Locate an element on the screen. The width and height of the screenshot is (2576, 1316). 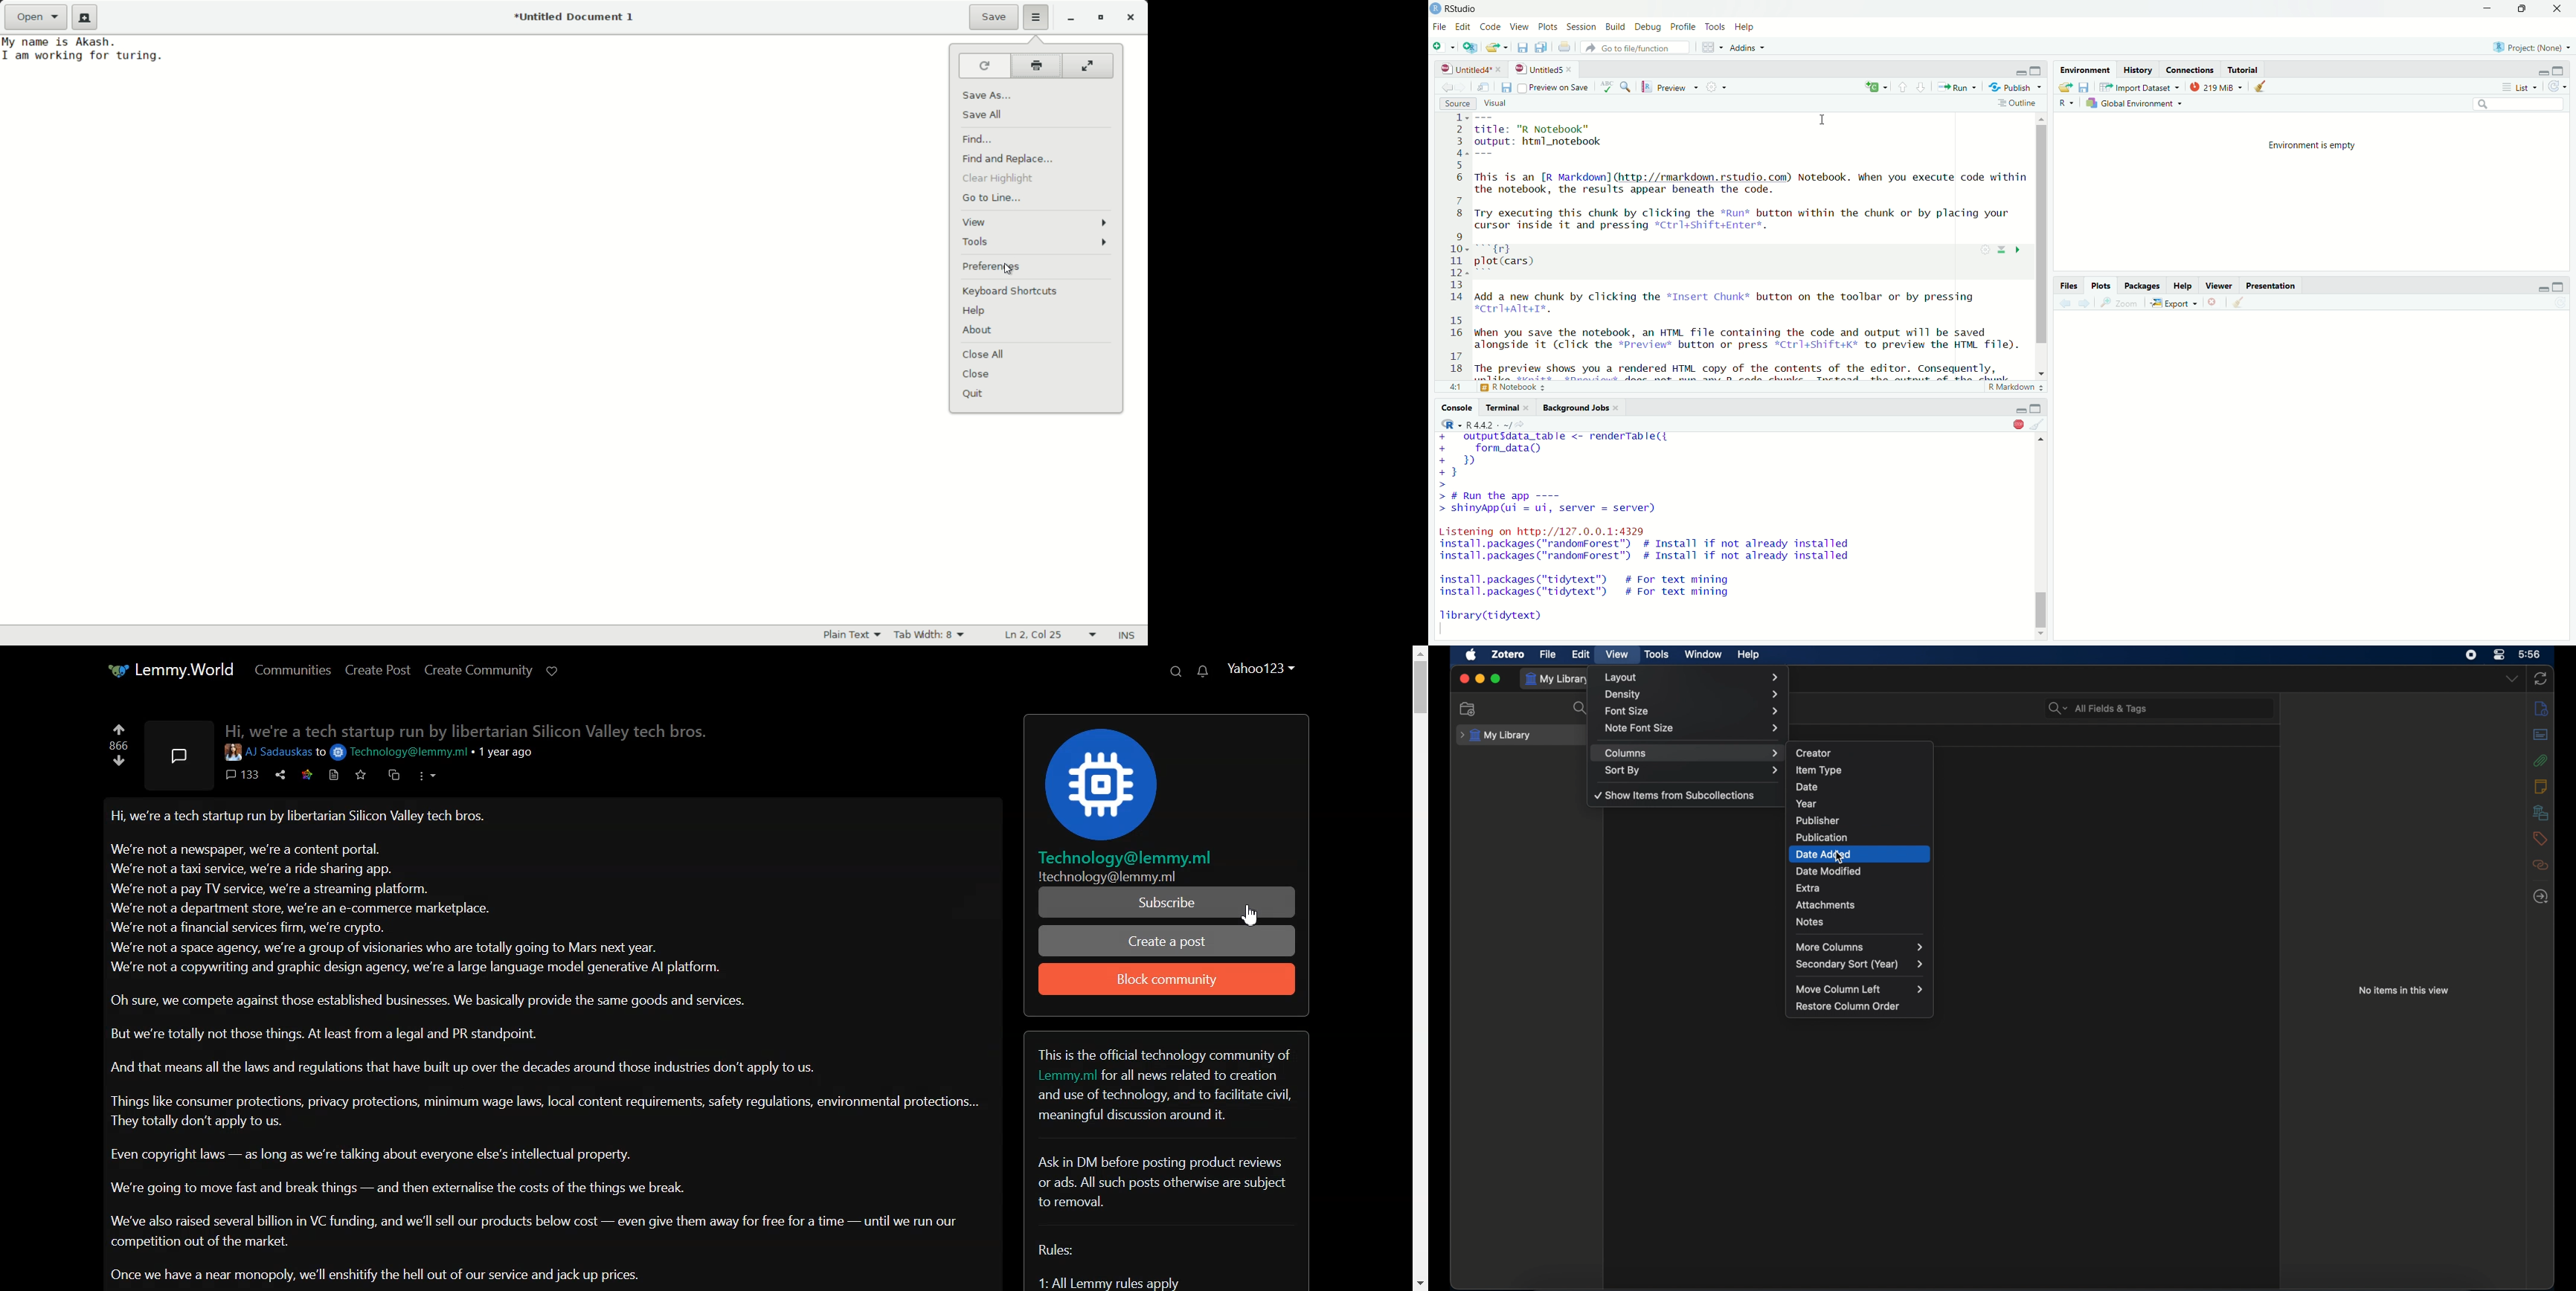
Plots is located at coordinates (1548, 27).